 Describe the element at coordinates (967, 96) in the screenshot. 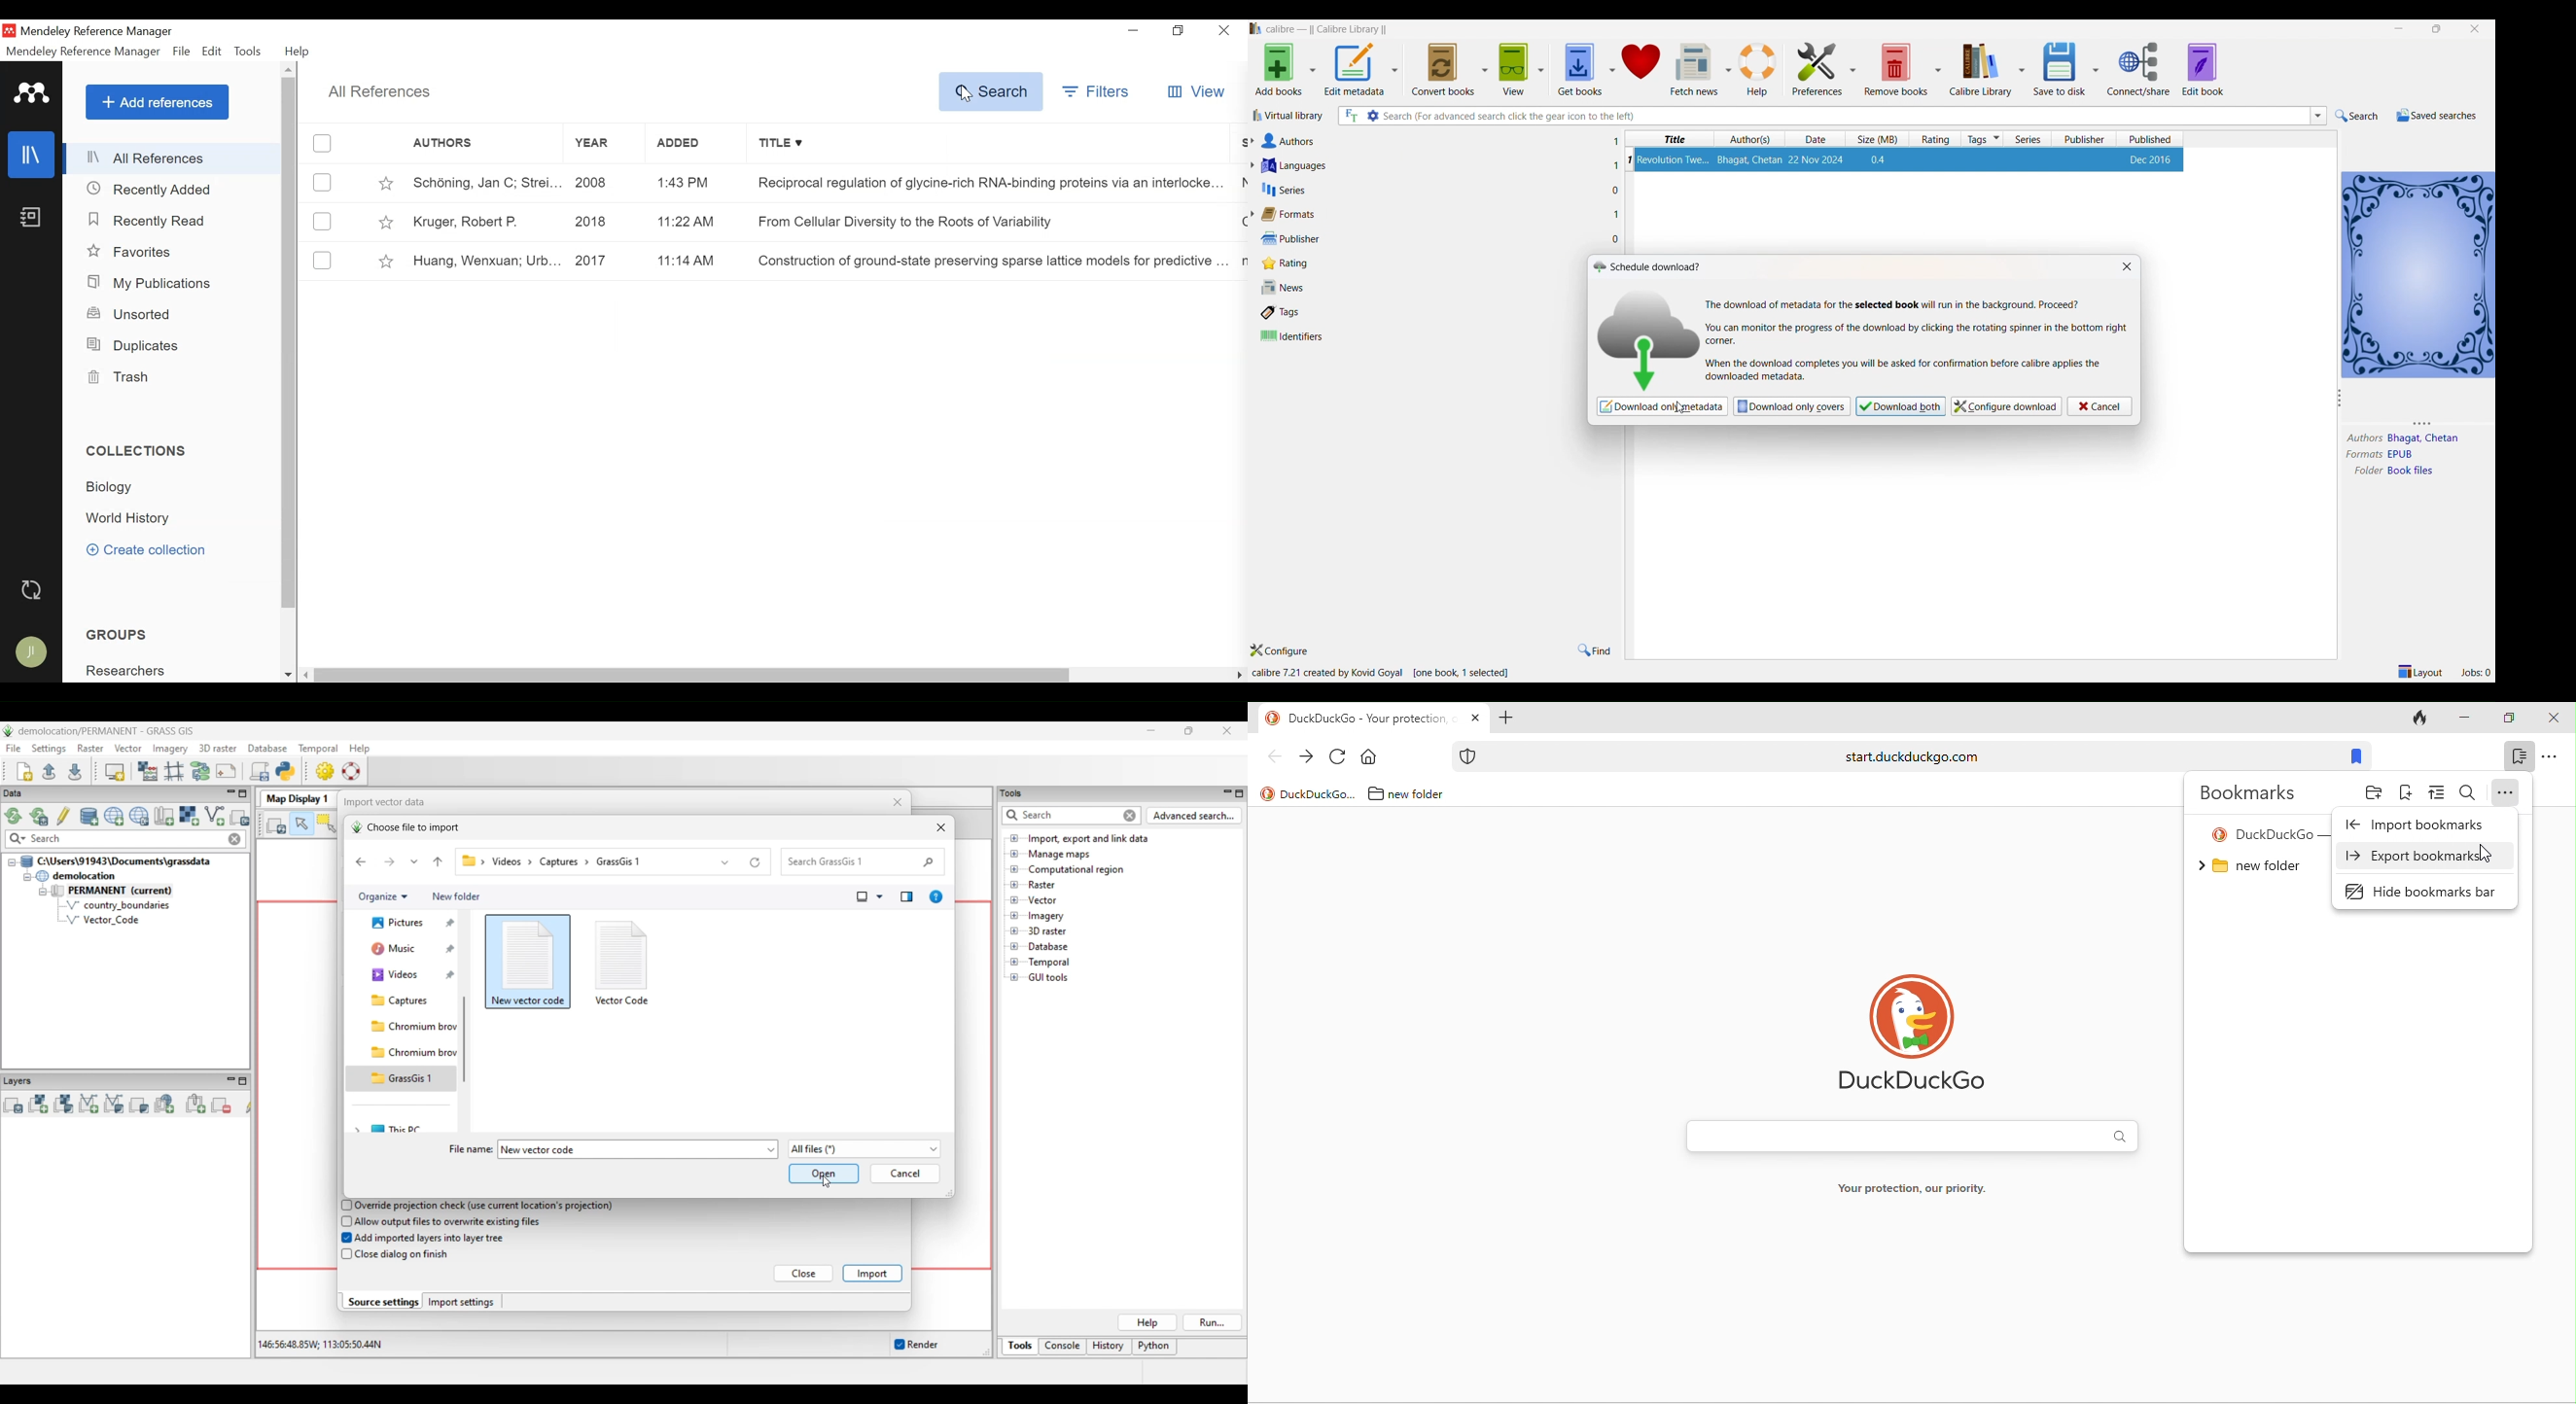

I see `Cursor` at that location.